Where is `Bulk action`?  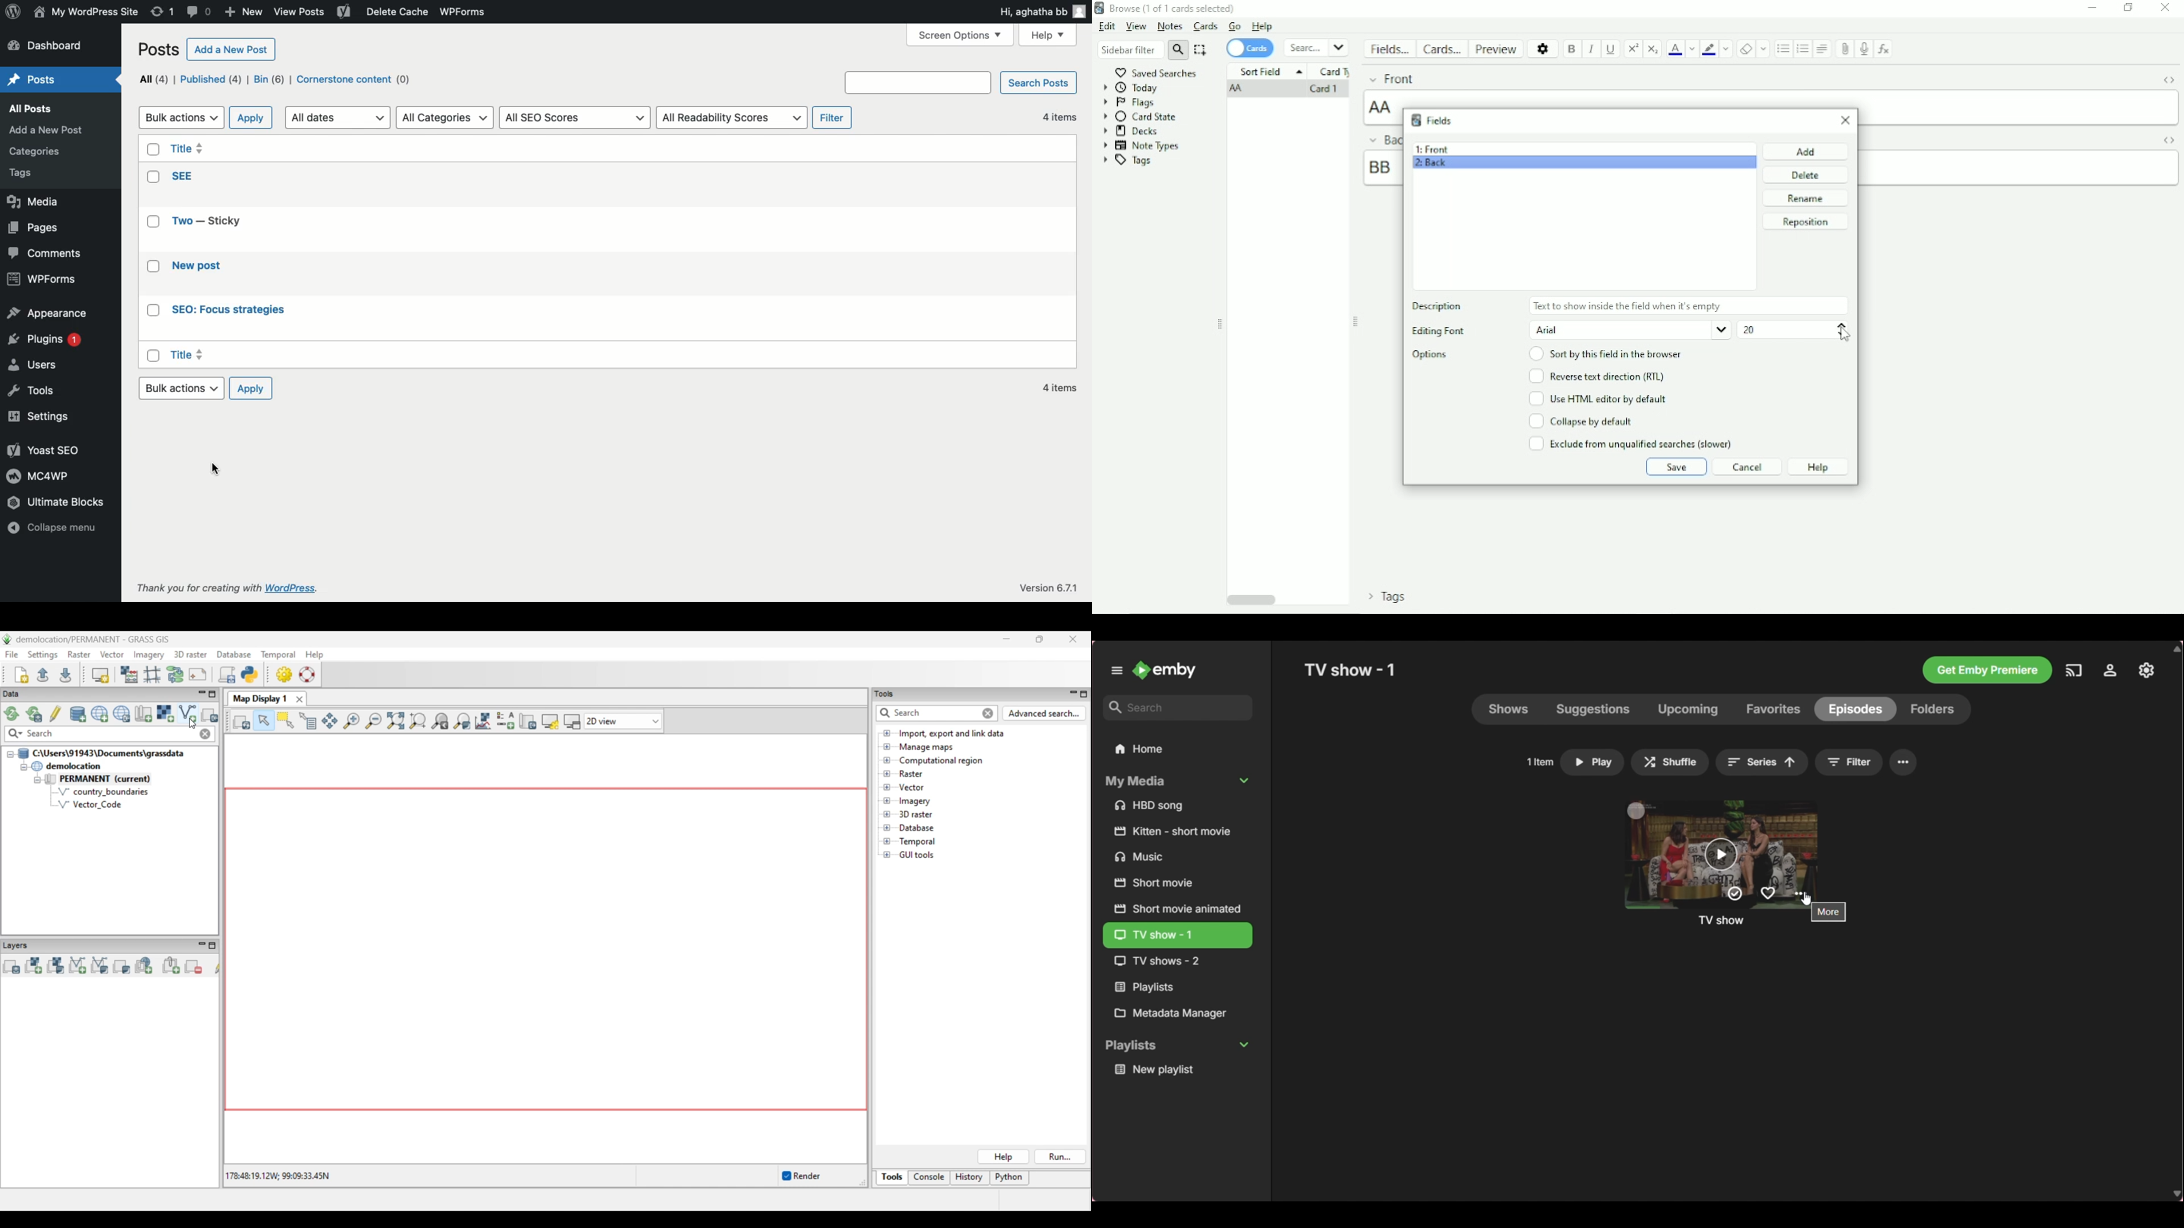
Bulk action is located at coordinates (180, 388).